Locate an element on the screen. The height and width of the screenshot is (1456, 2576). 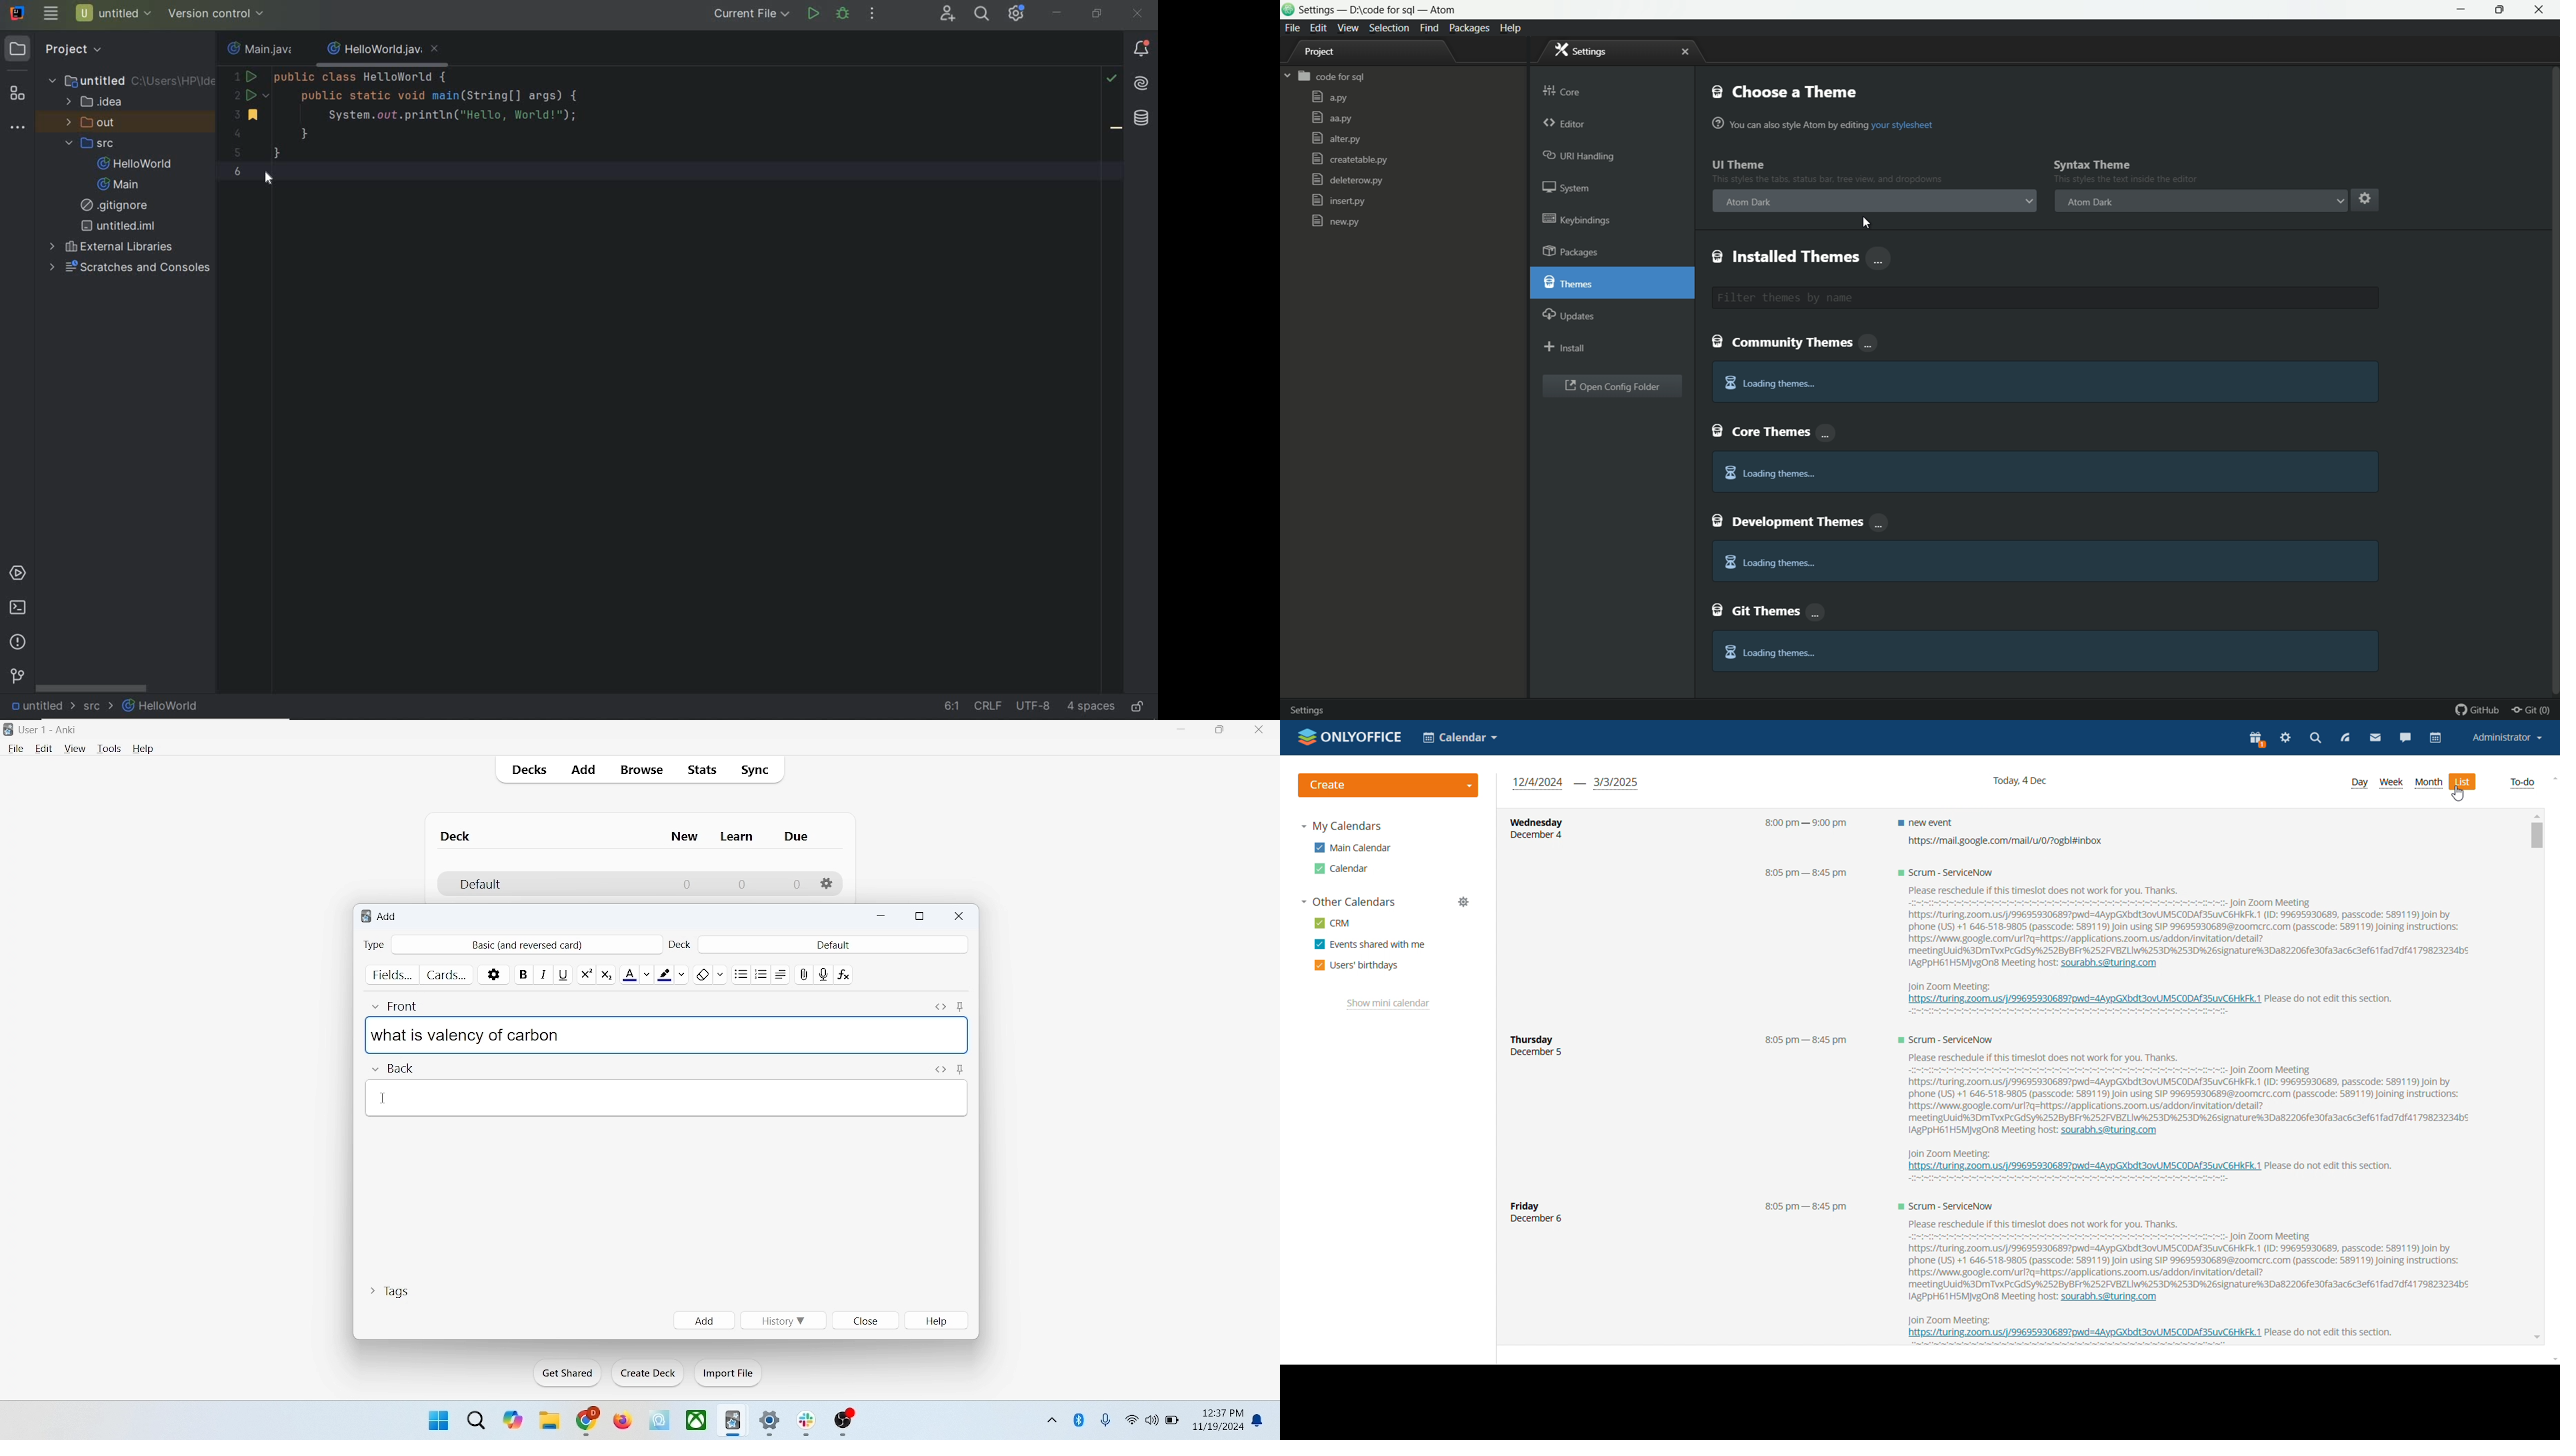
crm is located at coordinates (1332, 923).